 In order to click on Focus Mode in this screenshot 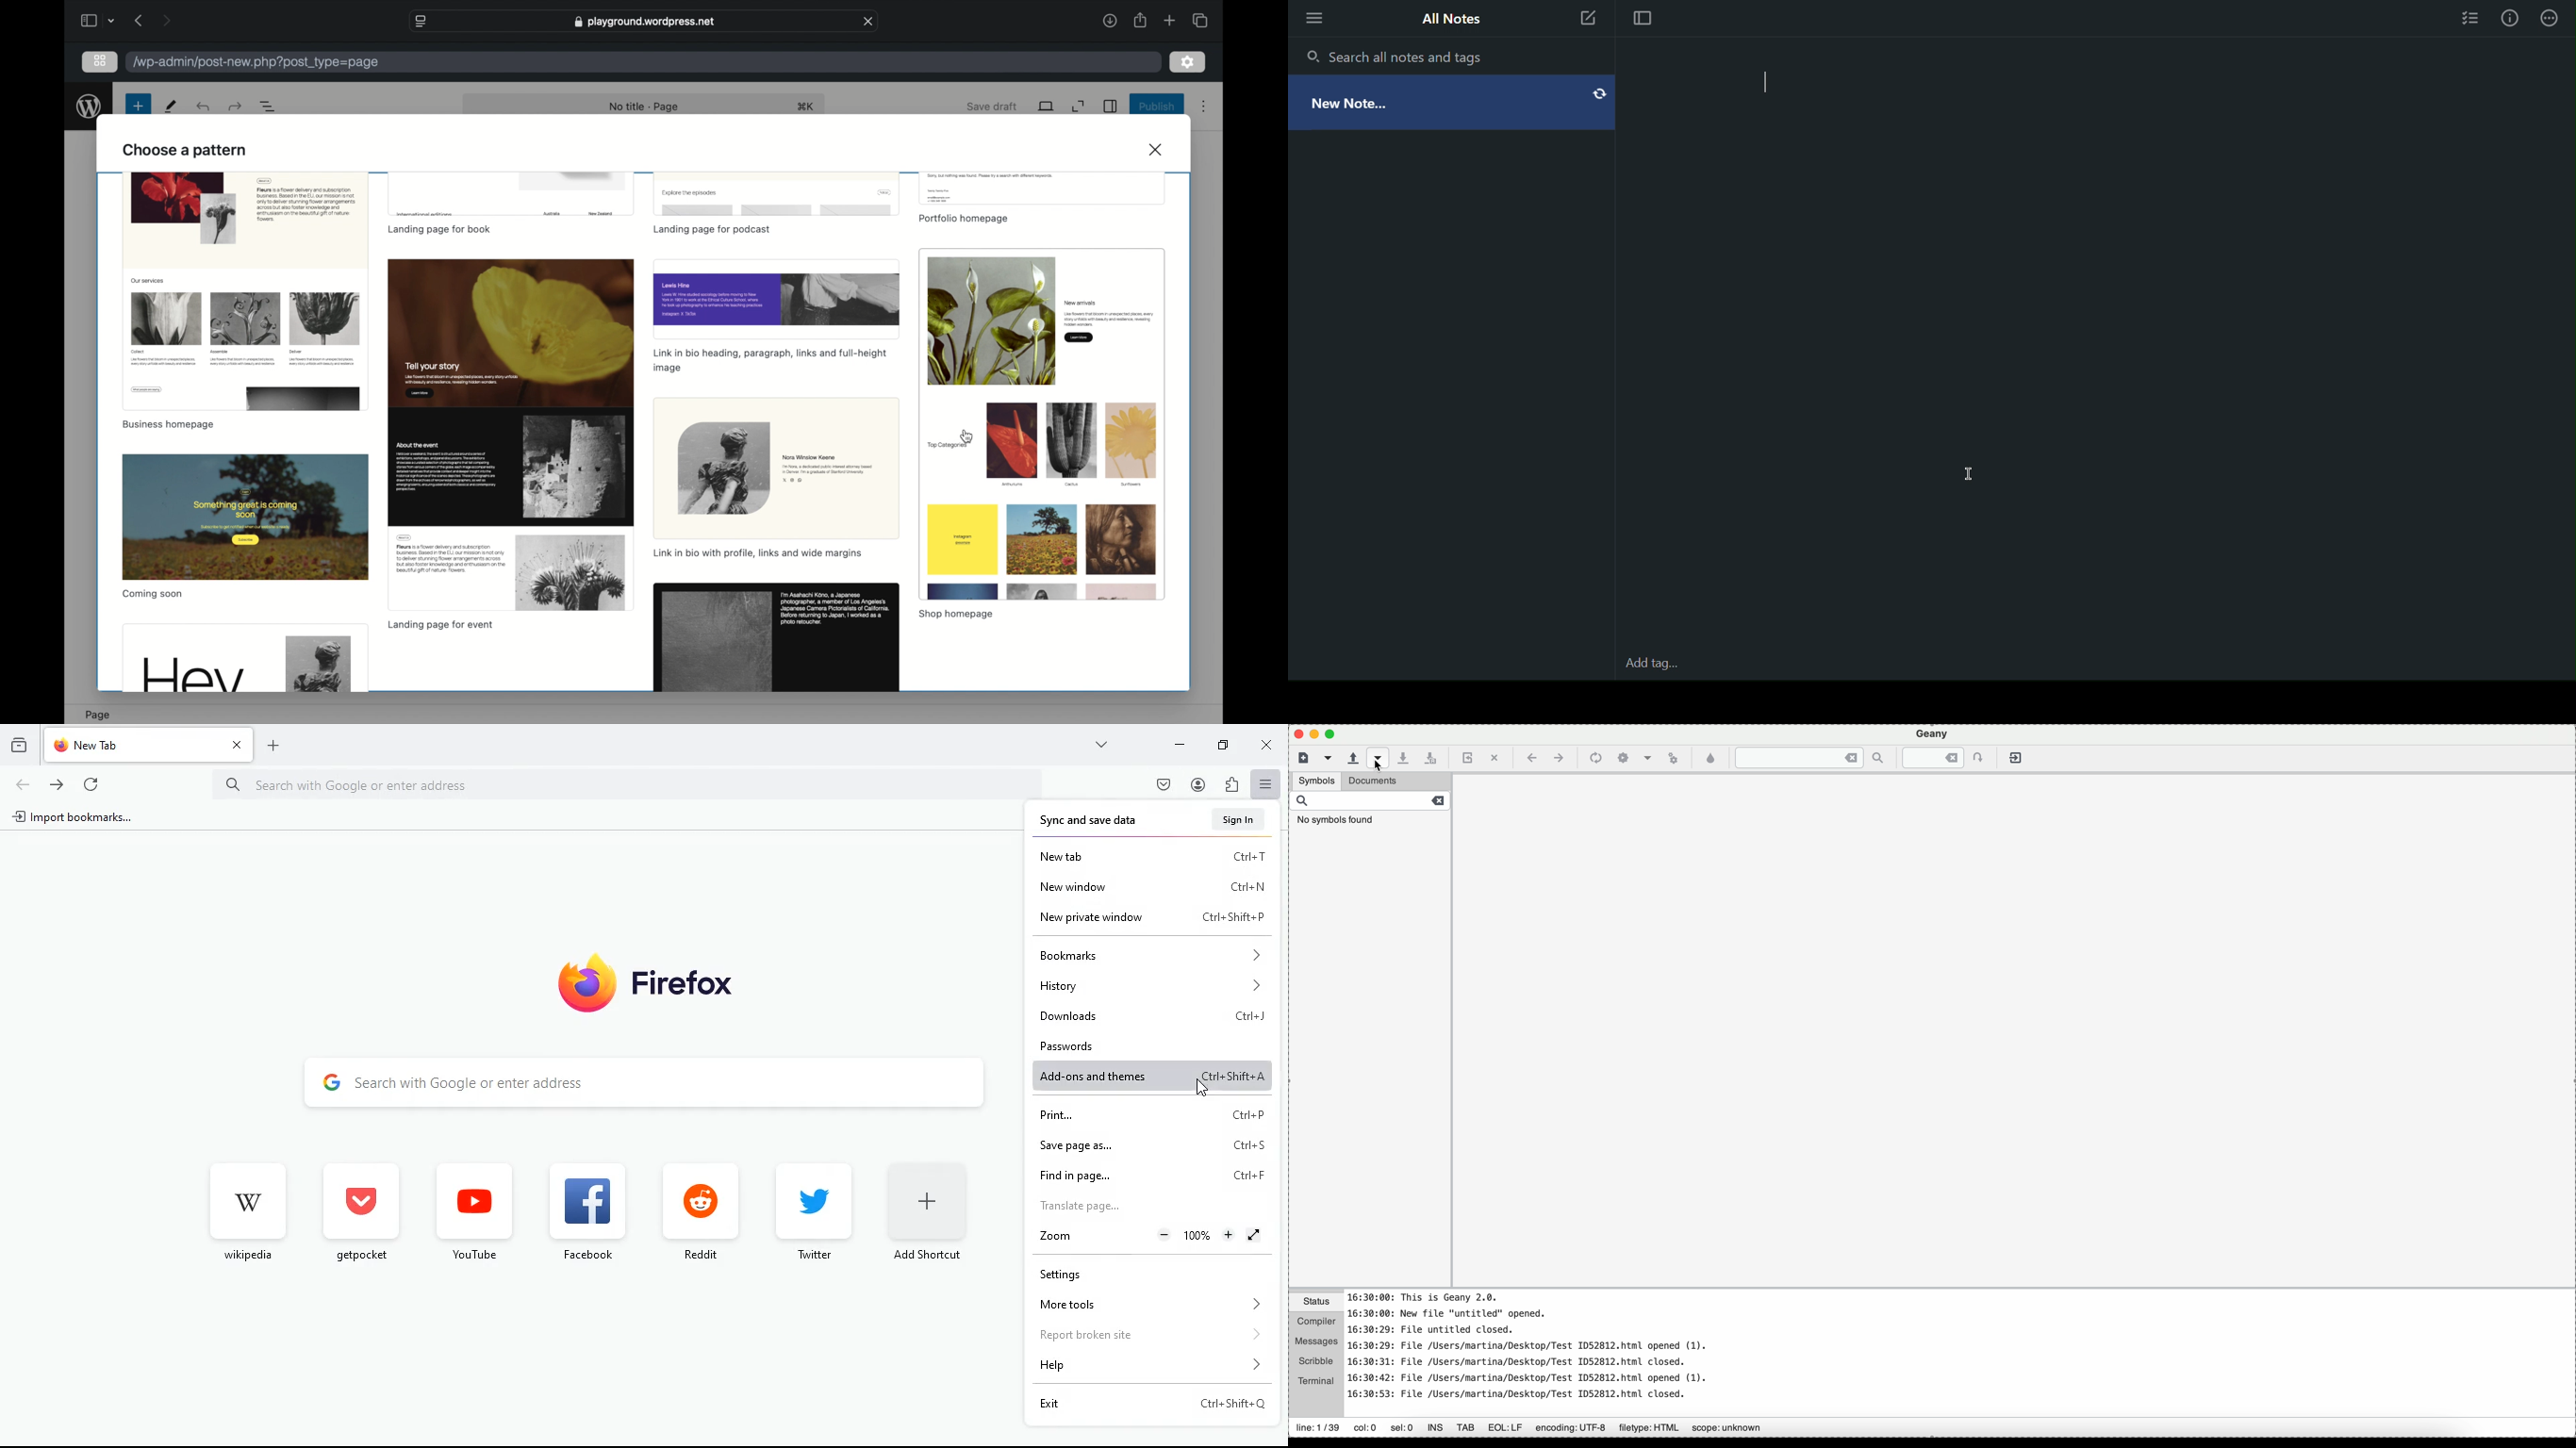, I will do `click(1645, 17)`.